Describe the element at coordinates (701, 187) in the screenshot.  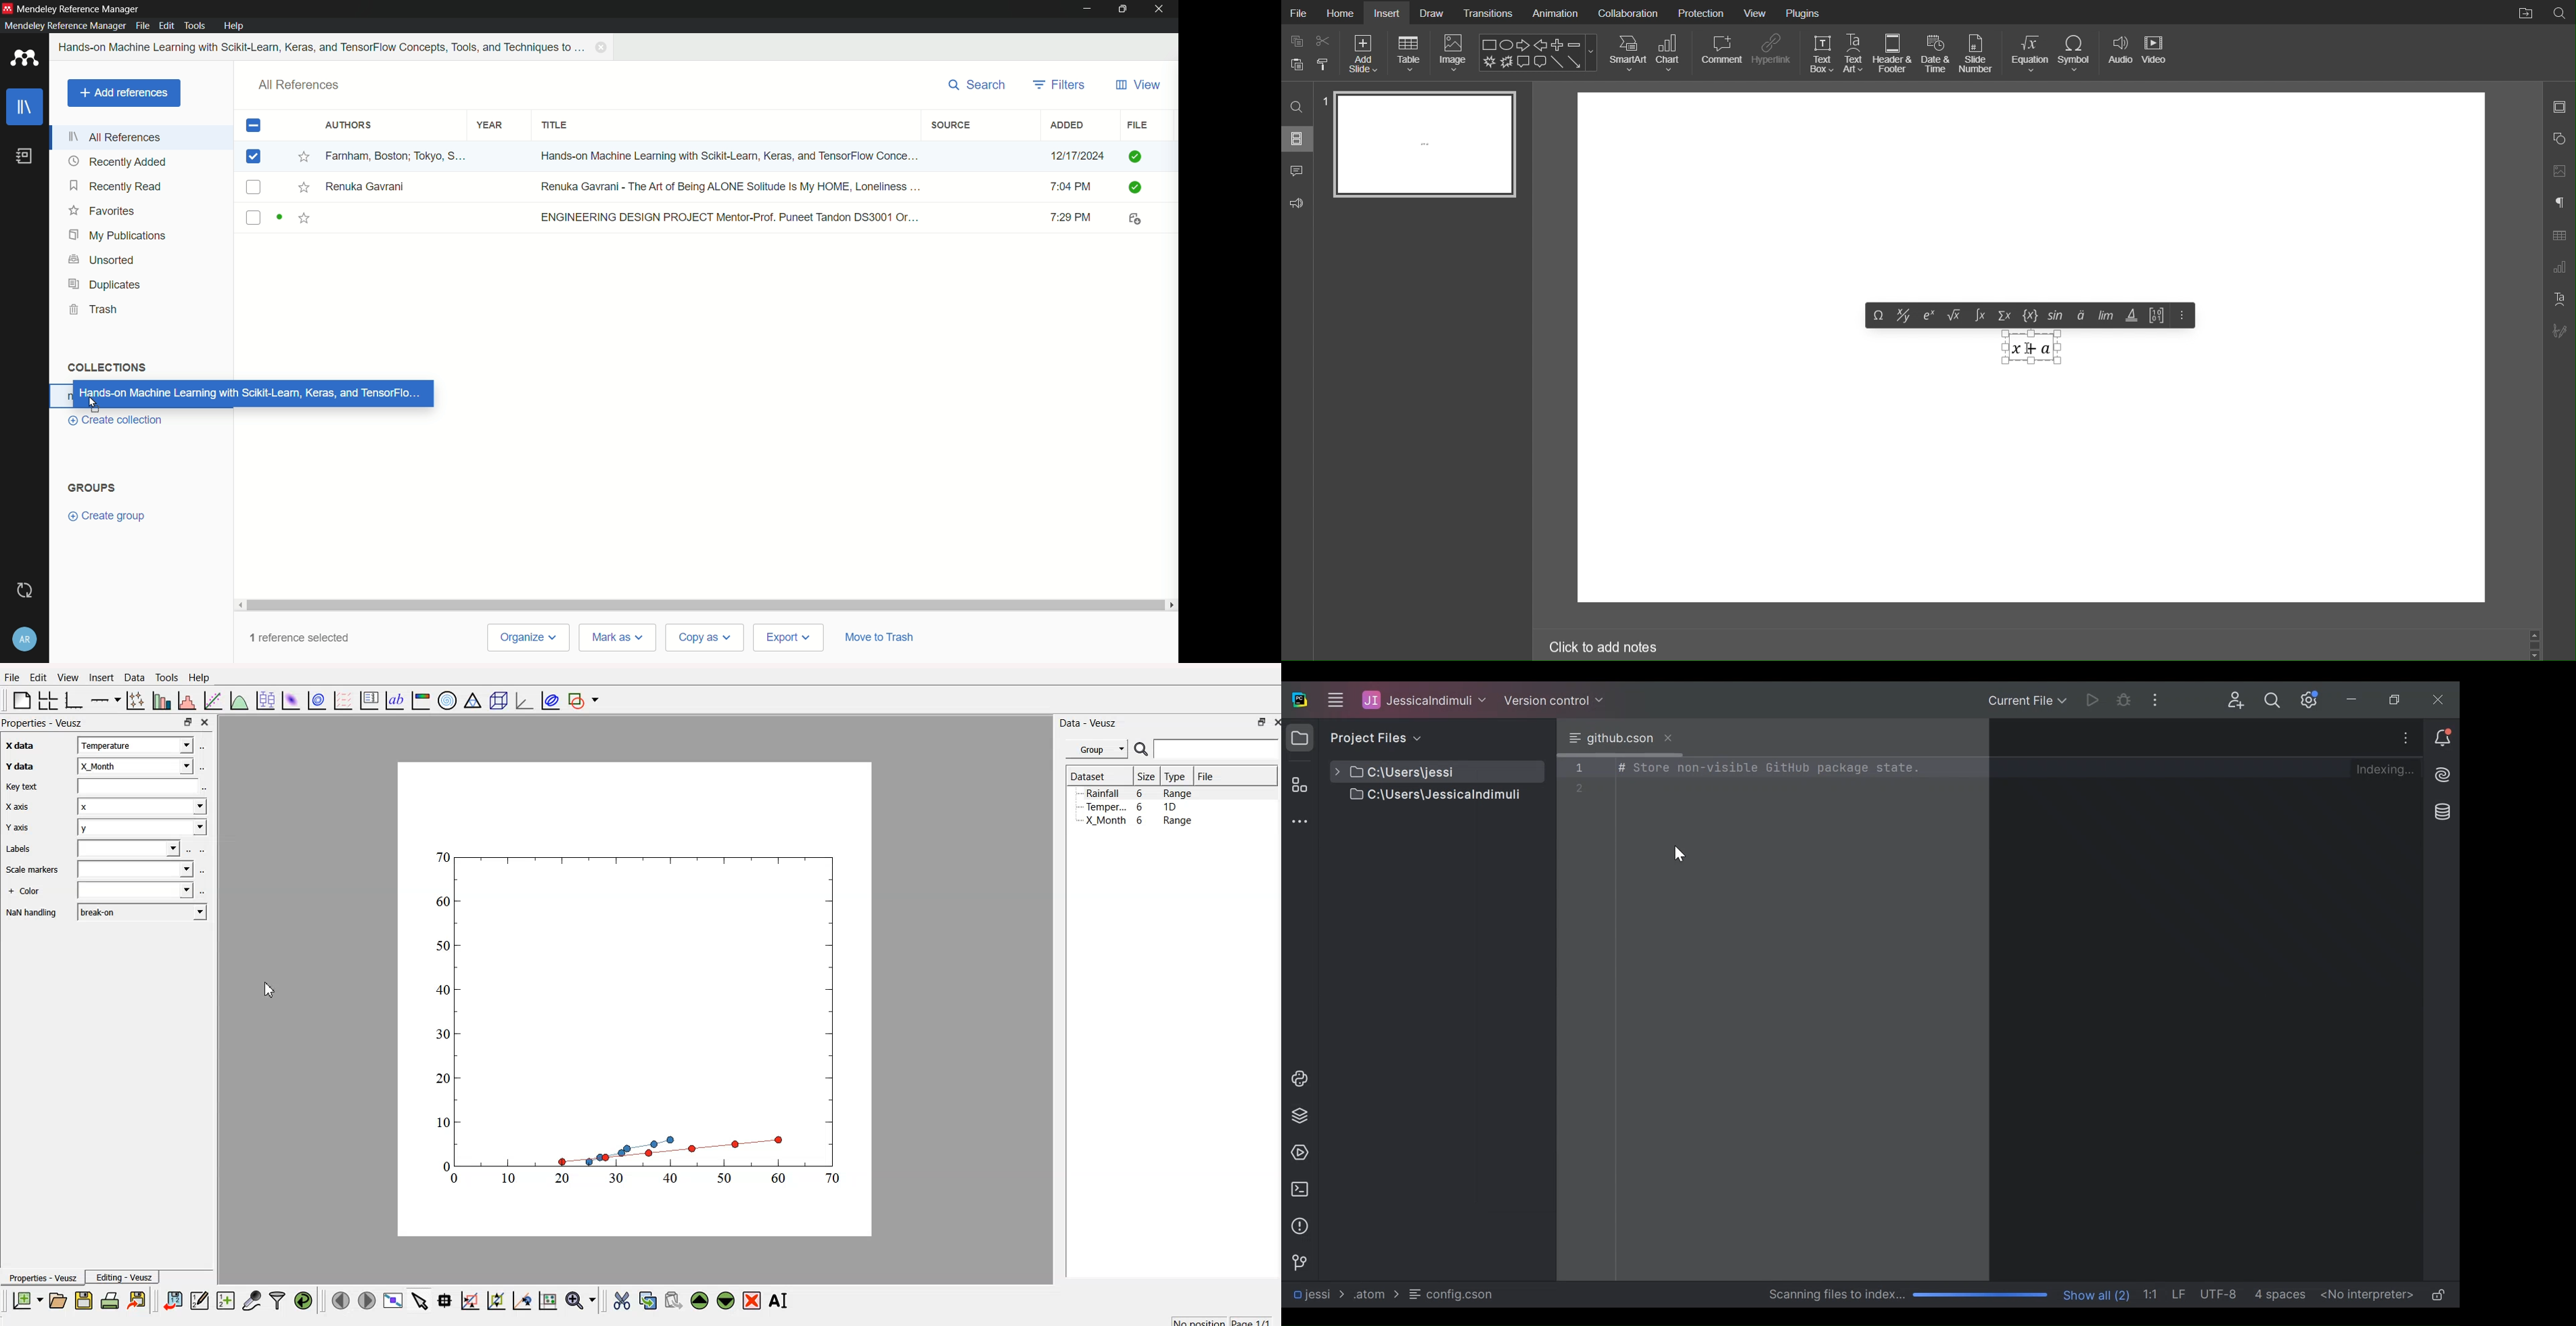
I see `book-2` at that location.